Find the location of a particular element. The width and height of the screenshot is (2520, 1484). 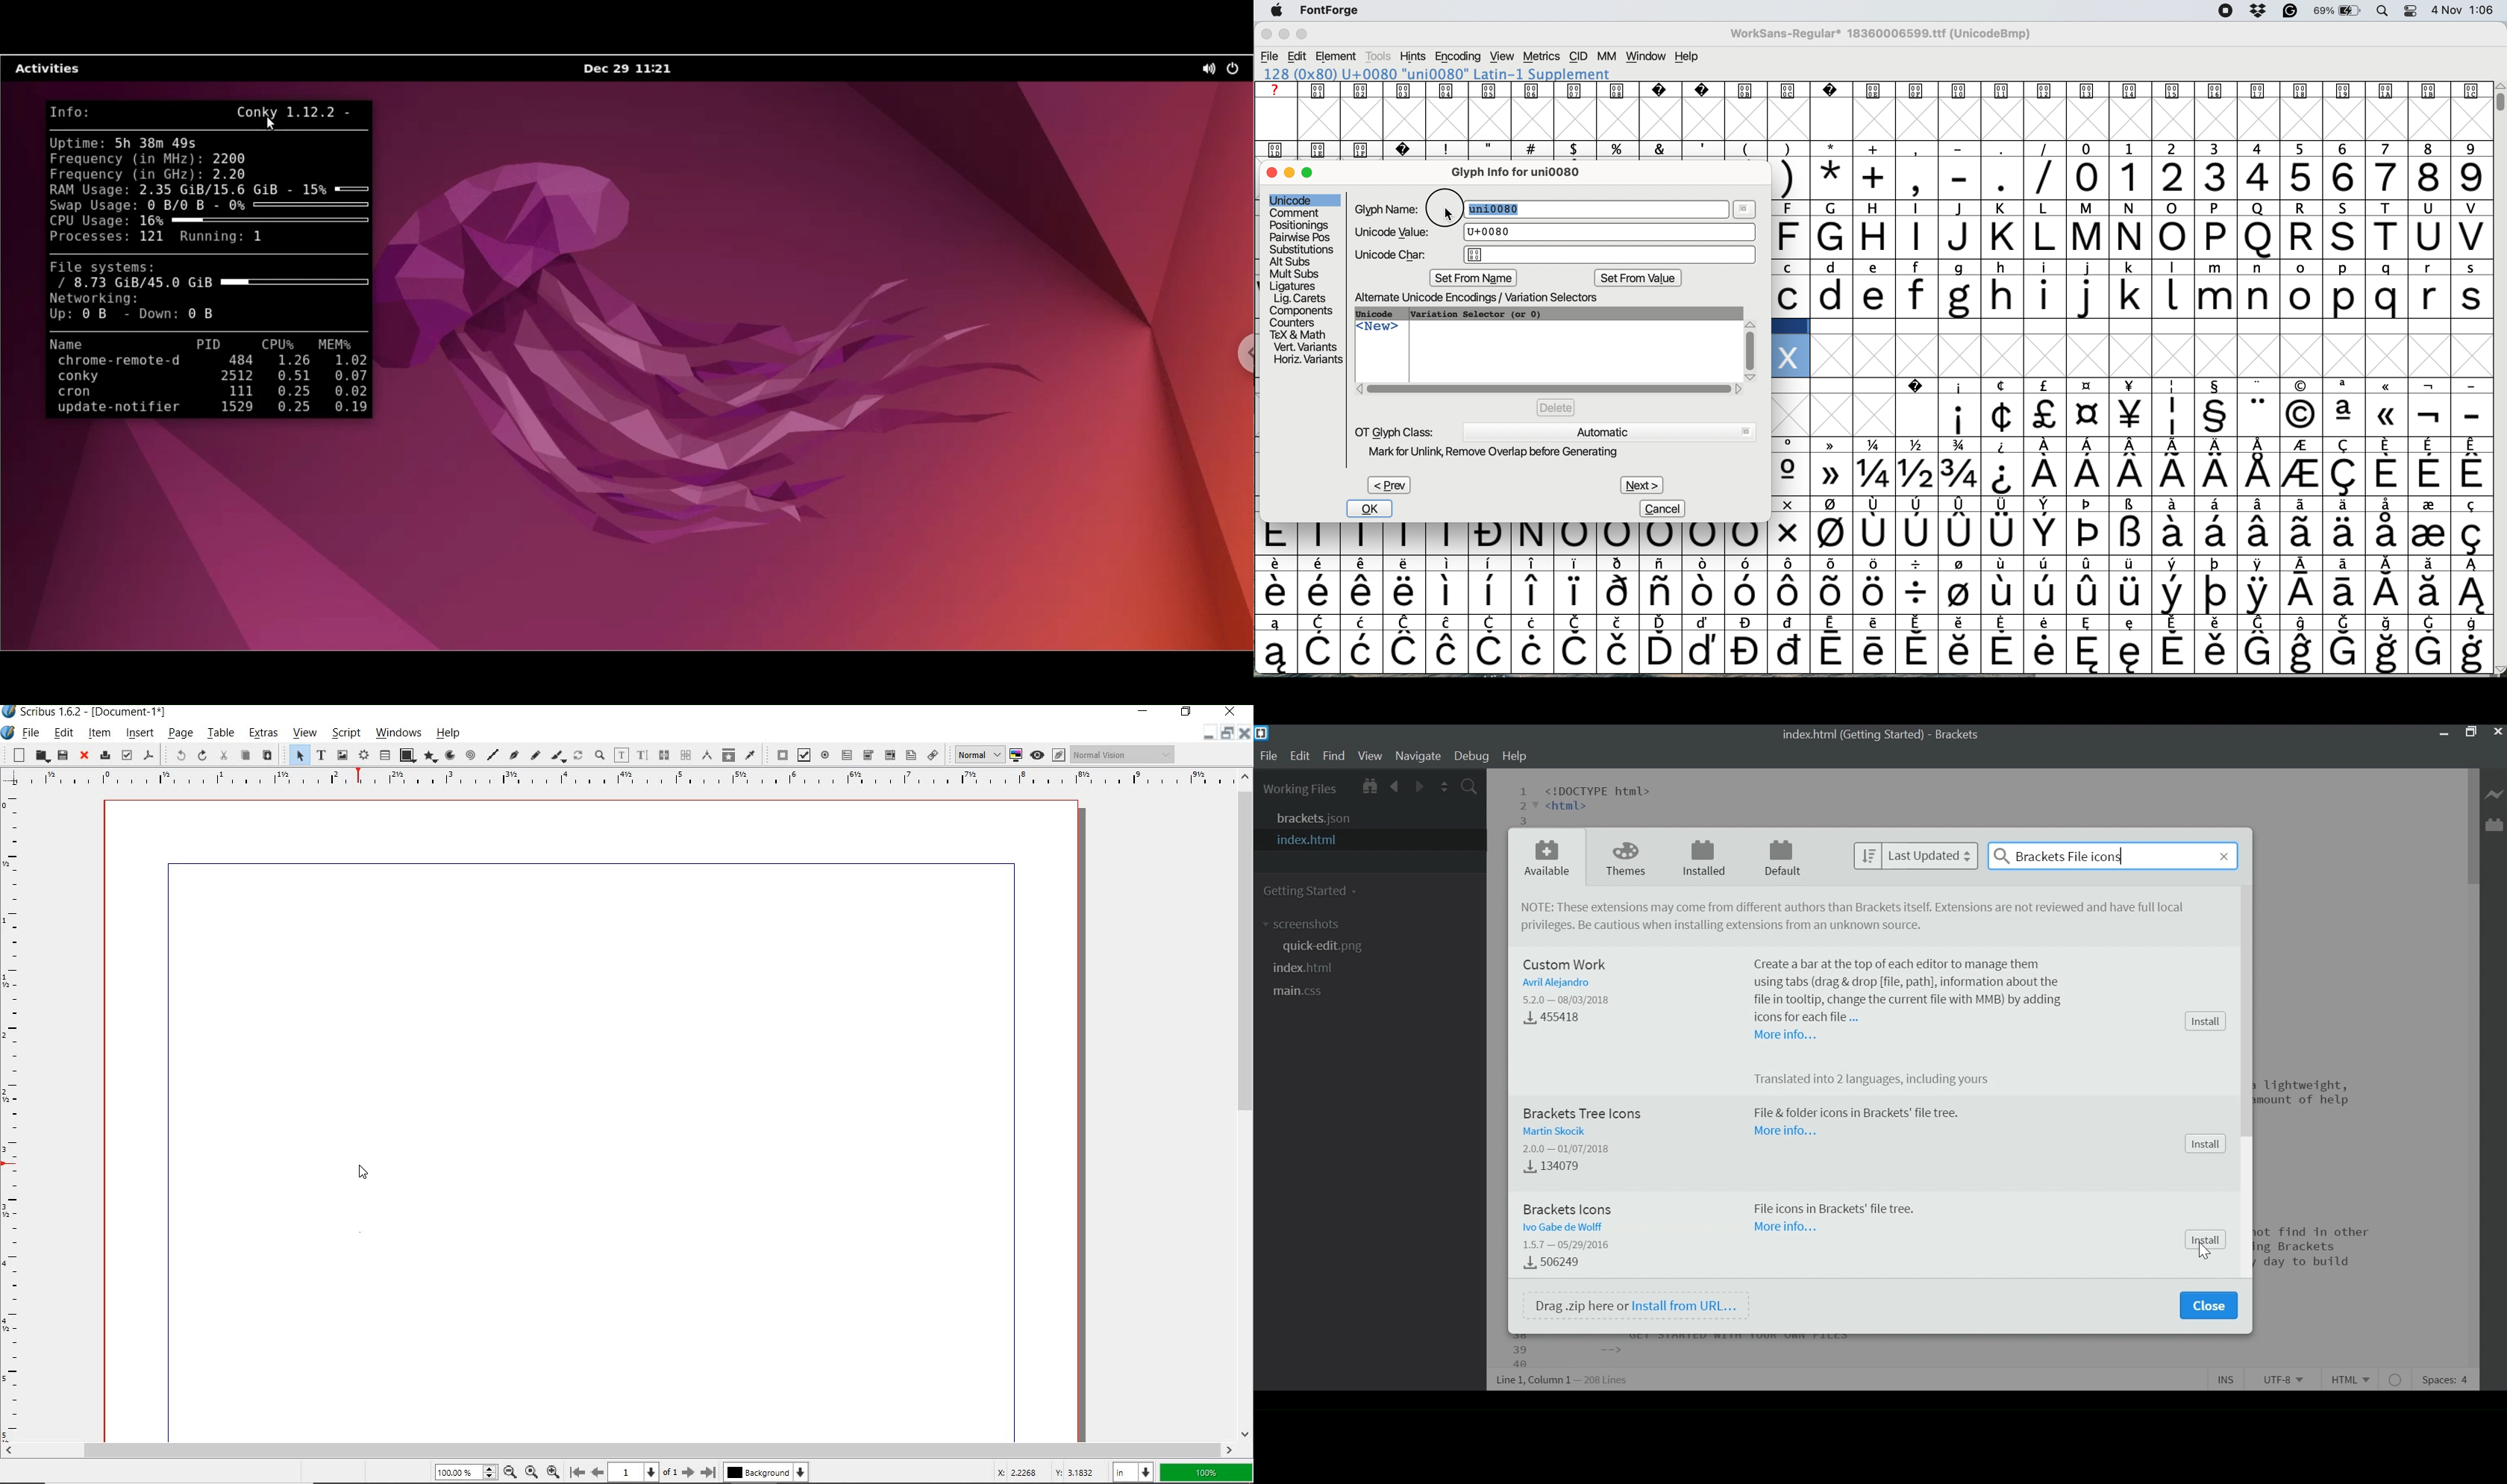

First page is located at coordinates (576, 1473).